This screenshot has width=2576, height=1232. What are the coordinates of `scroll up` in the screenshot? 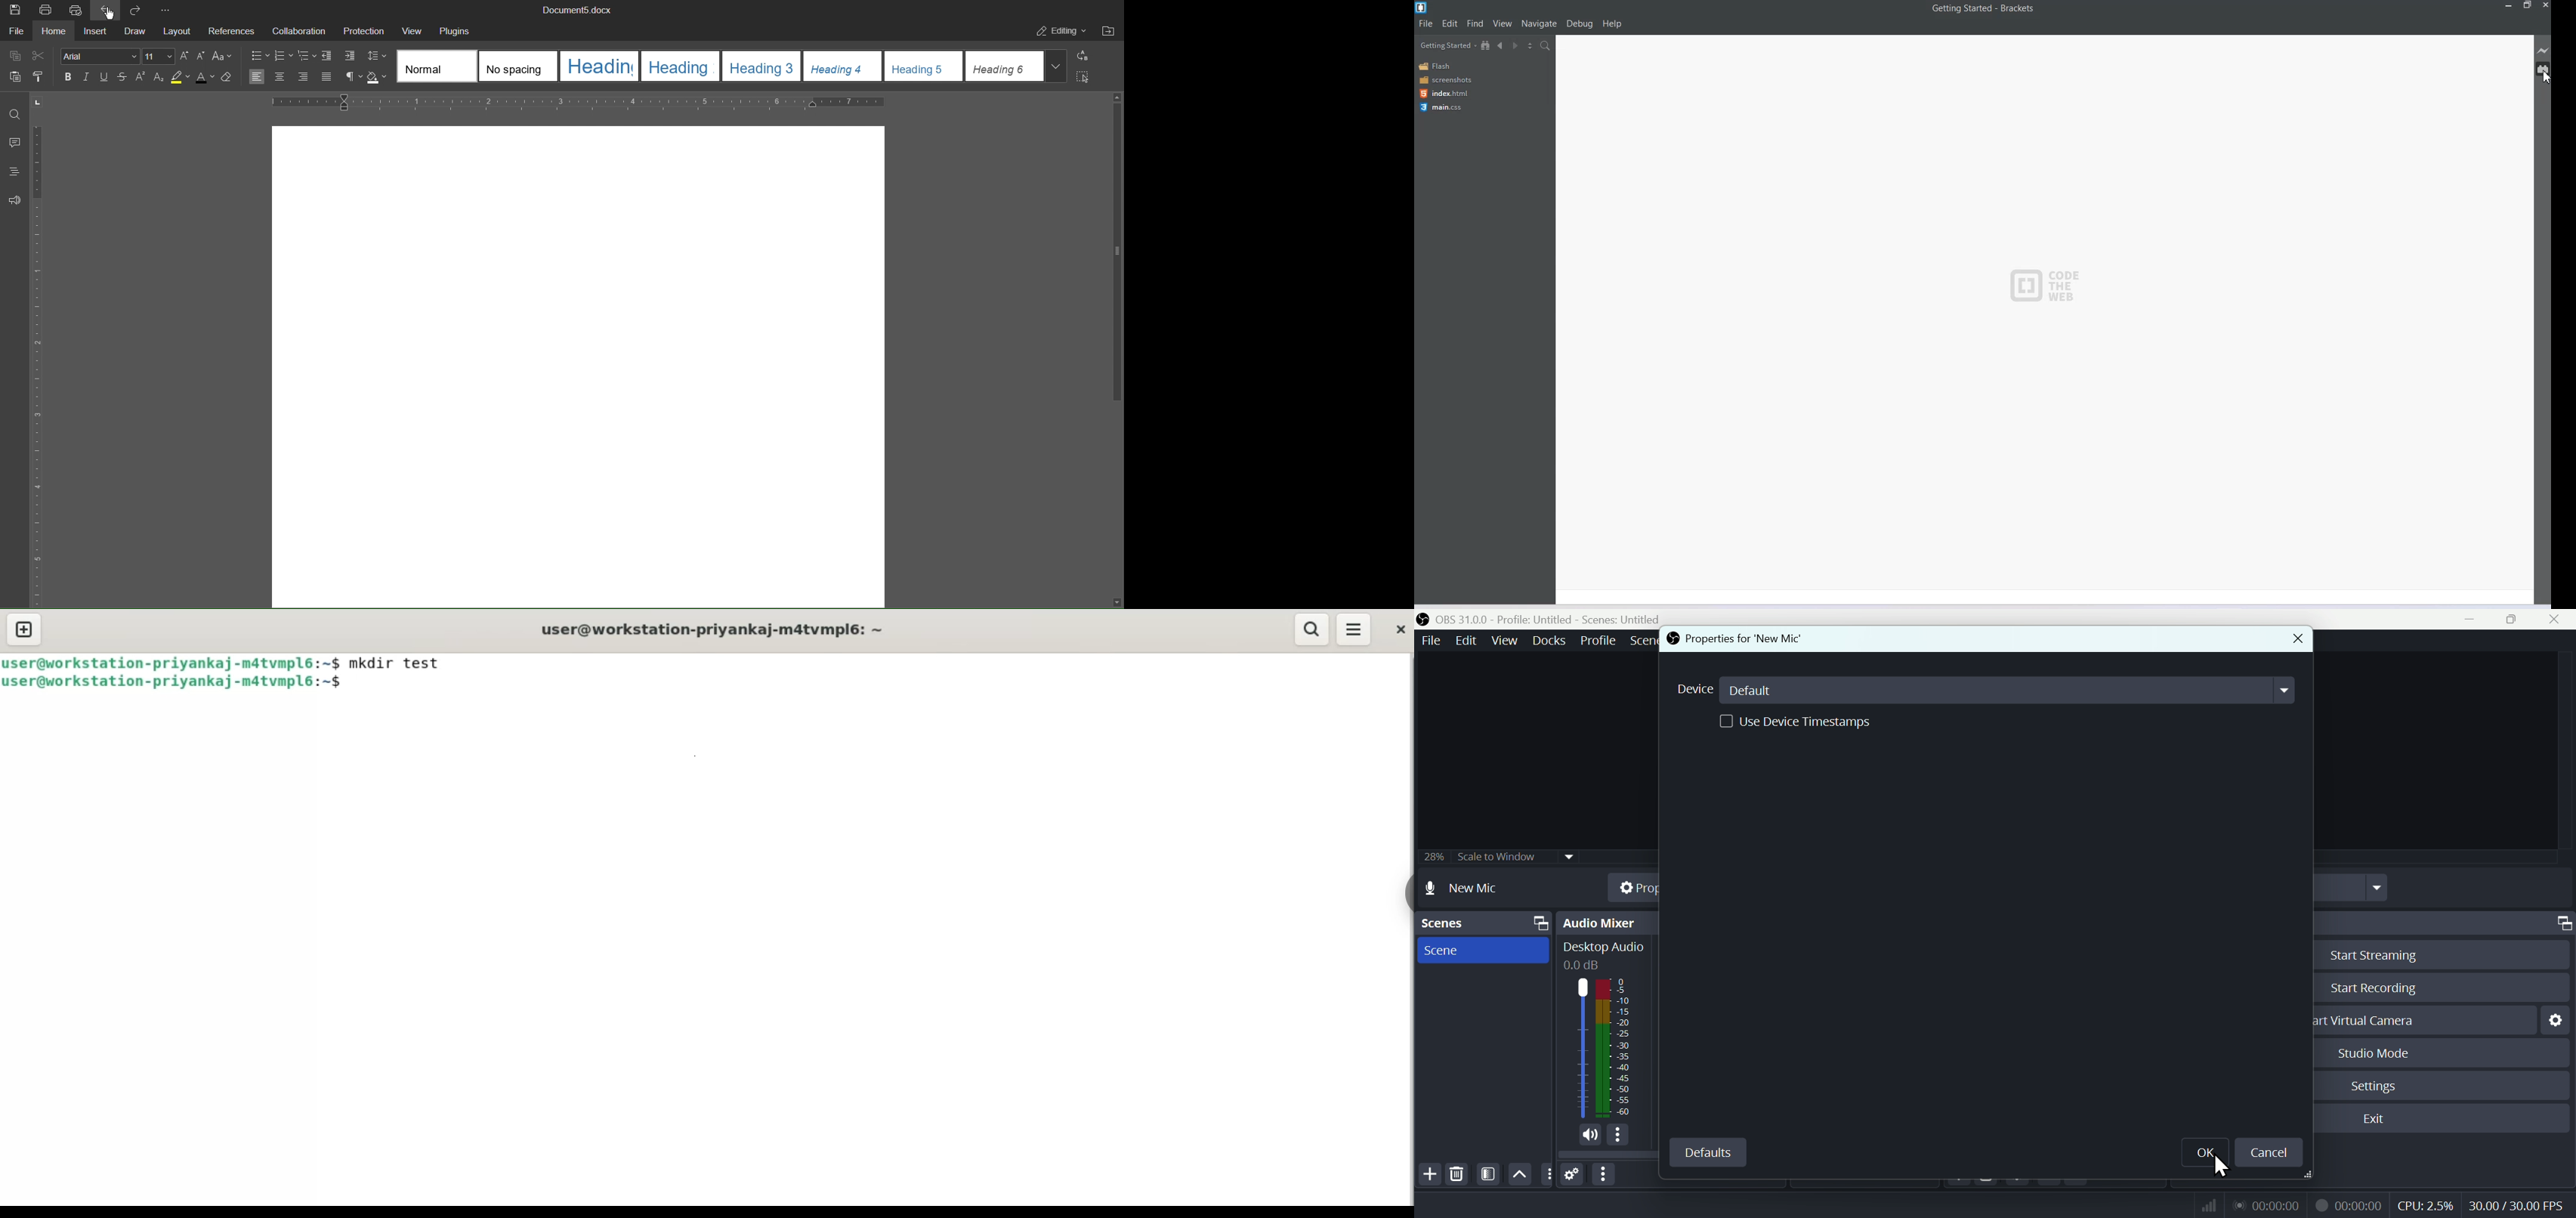 It's located at (1118, 97).